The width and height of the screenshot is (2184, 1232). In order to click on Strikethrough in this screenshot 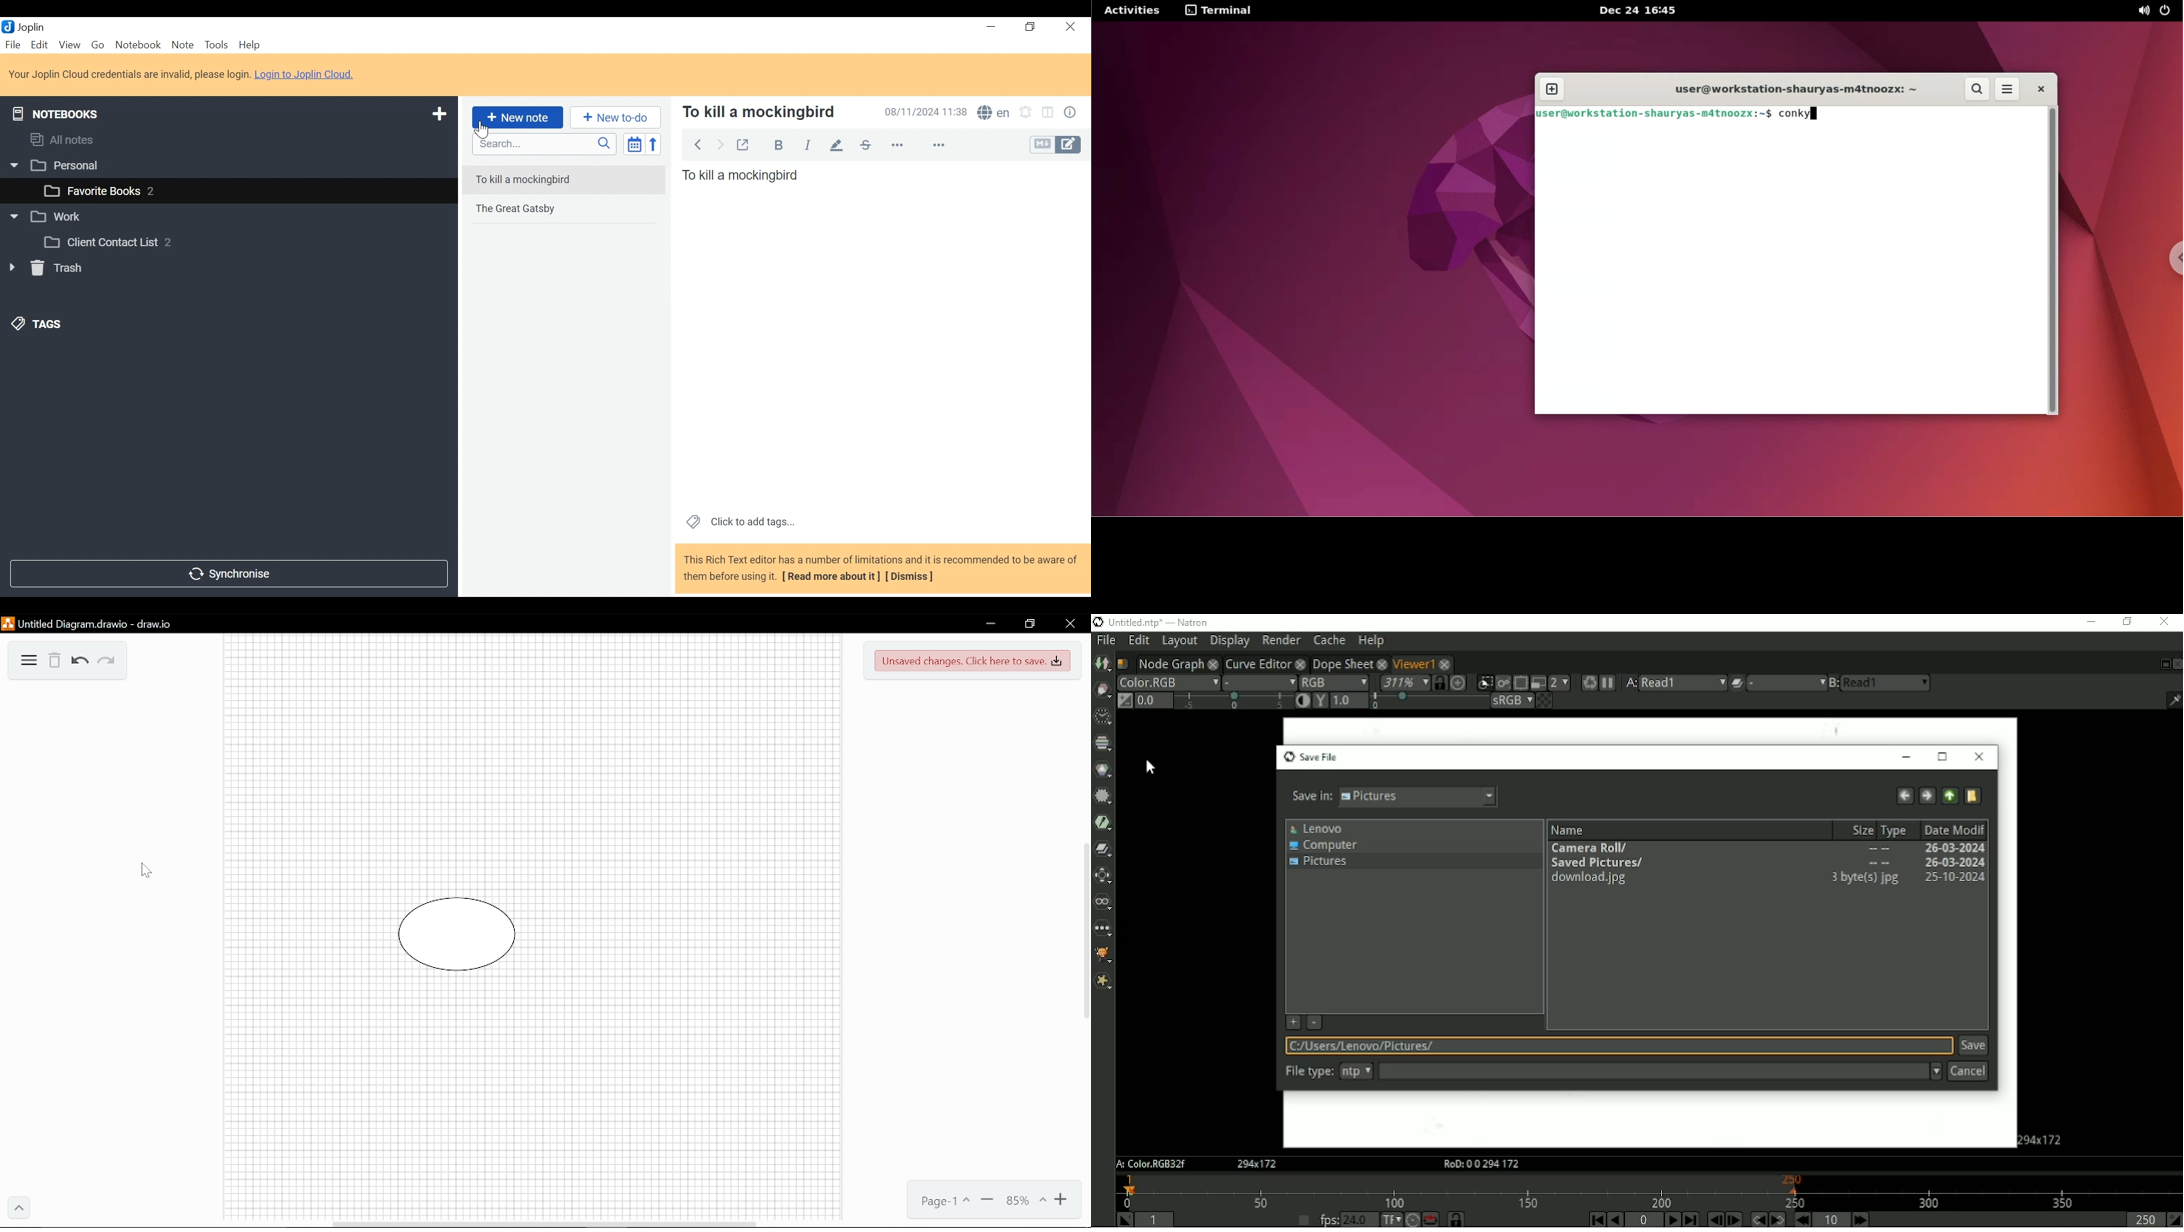, I will do `click(867, 146)`.